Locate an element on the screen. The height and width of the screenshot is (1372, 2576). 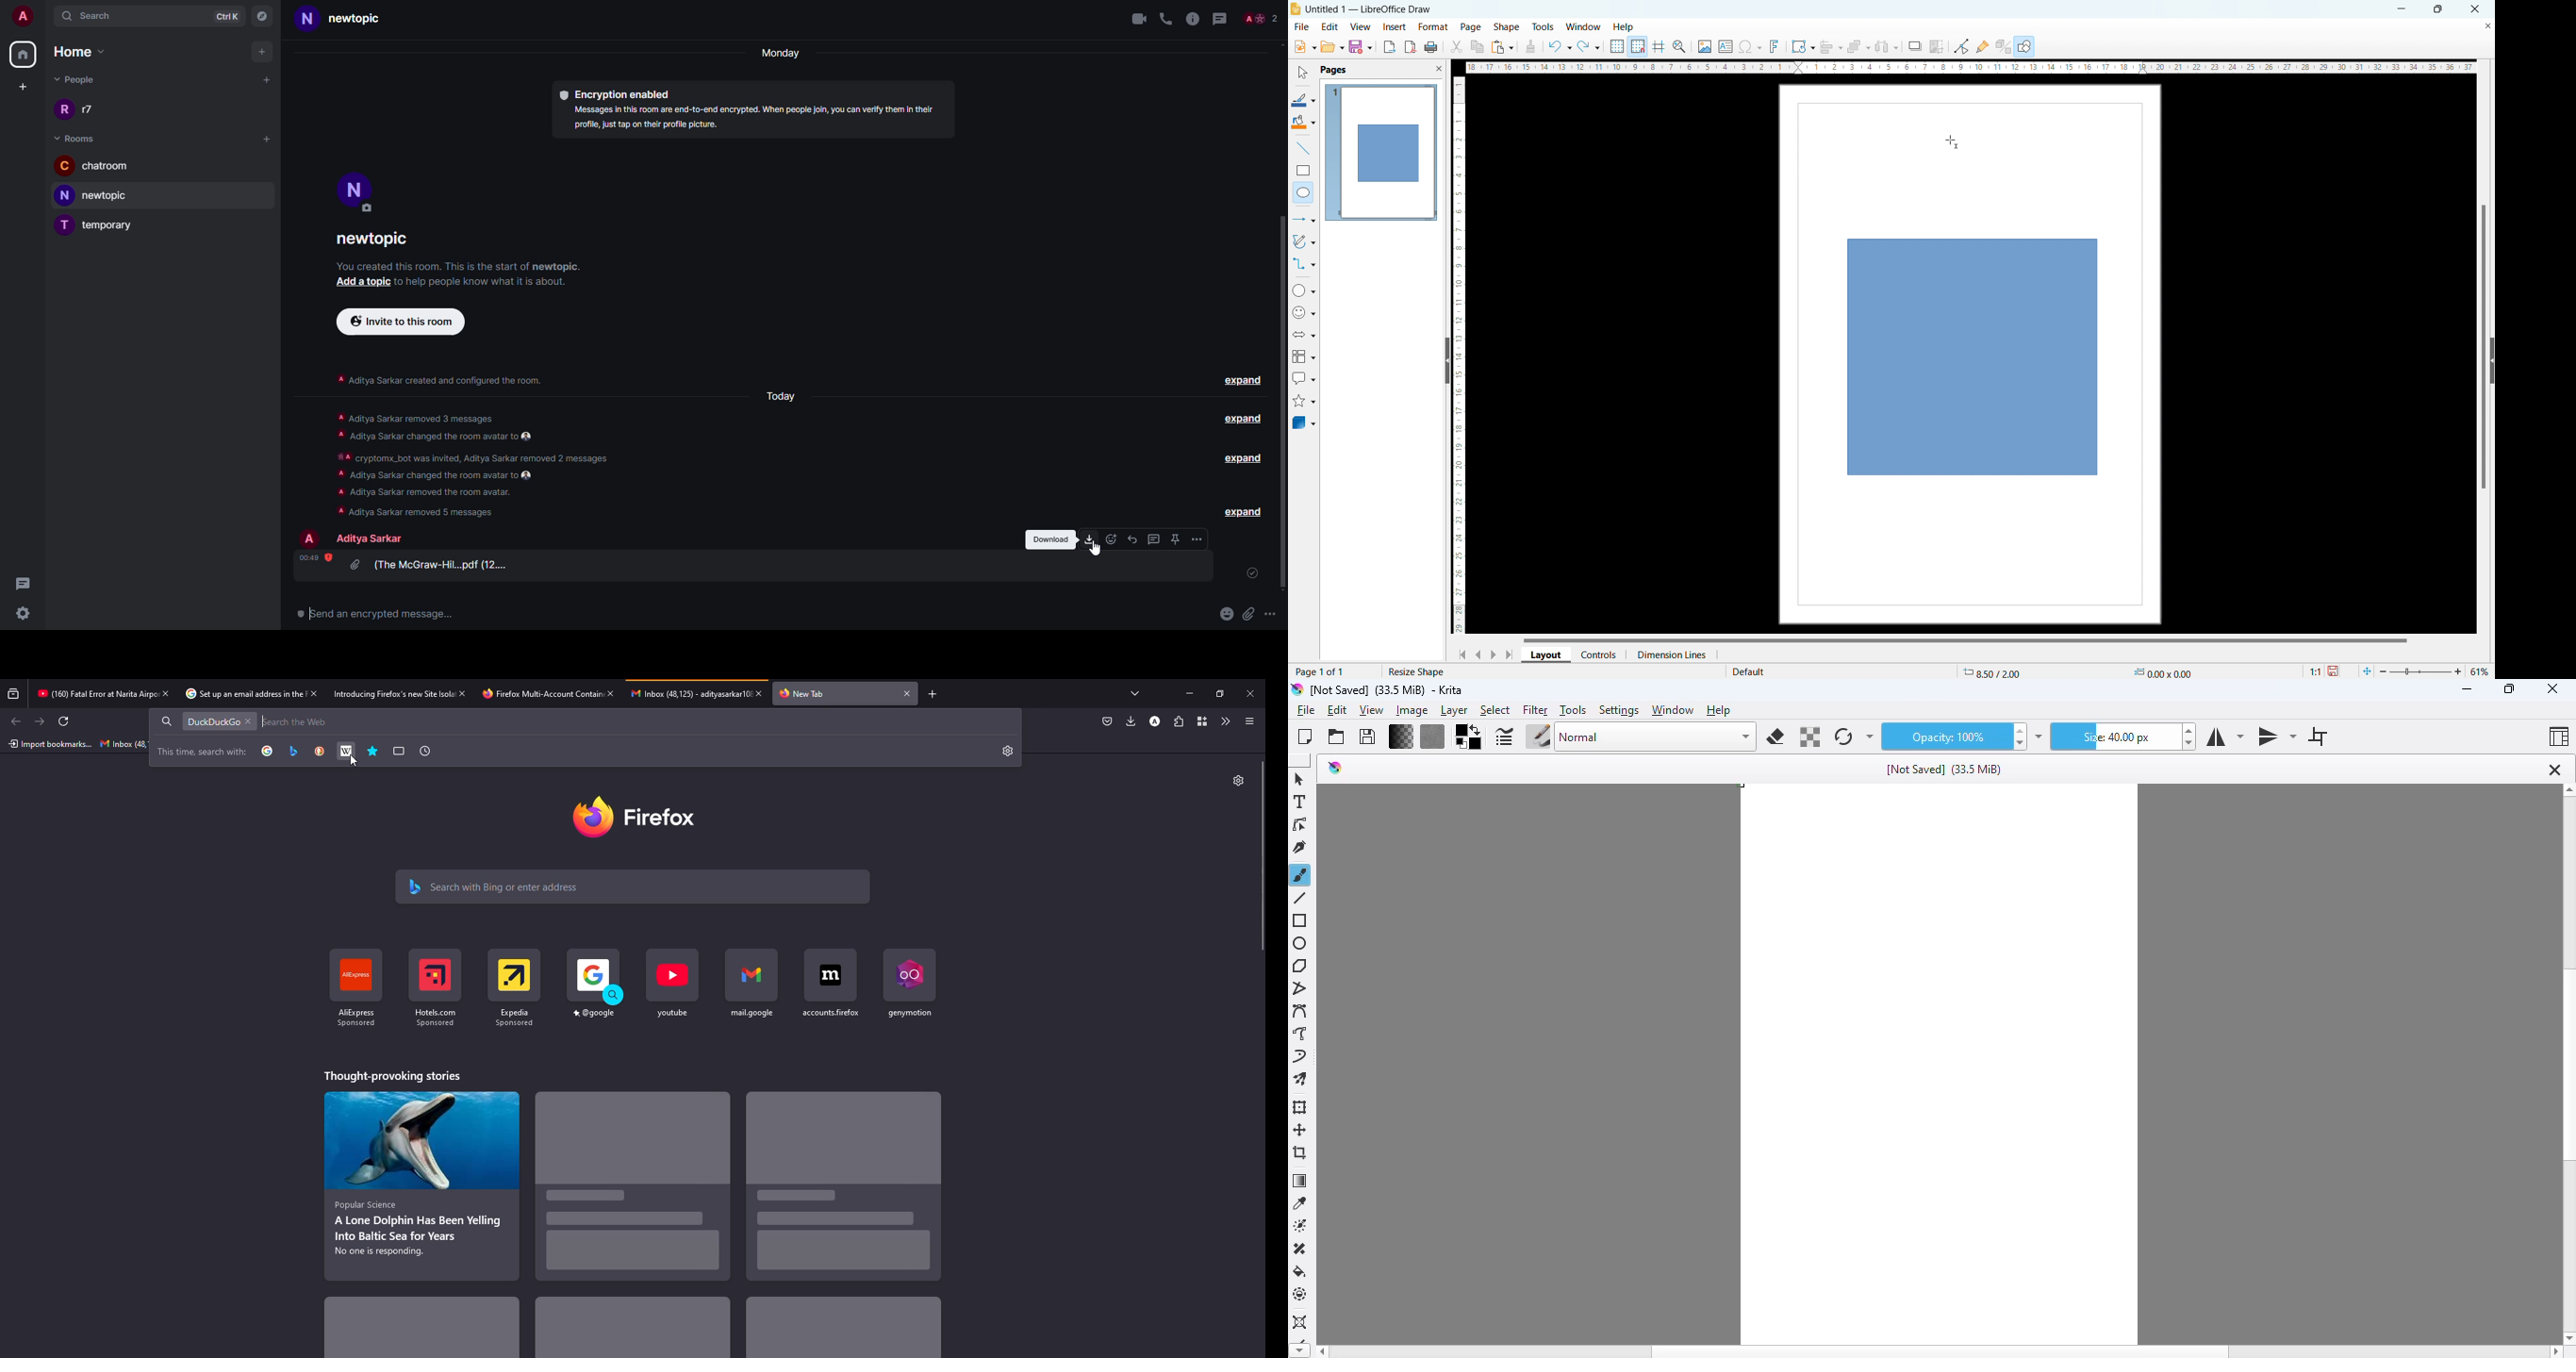
create new document is located at coordinates (1305, 737).